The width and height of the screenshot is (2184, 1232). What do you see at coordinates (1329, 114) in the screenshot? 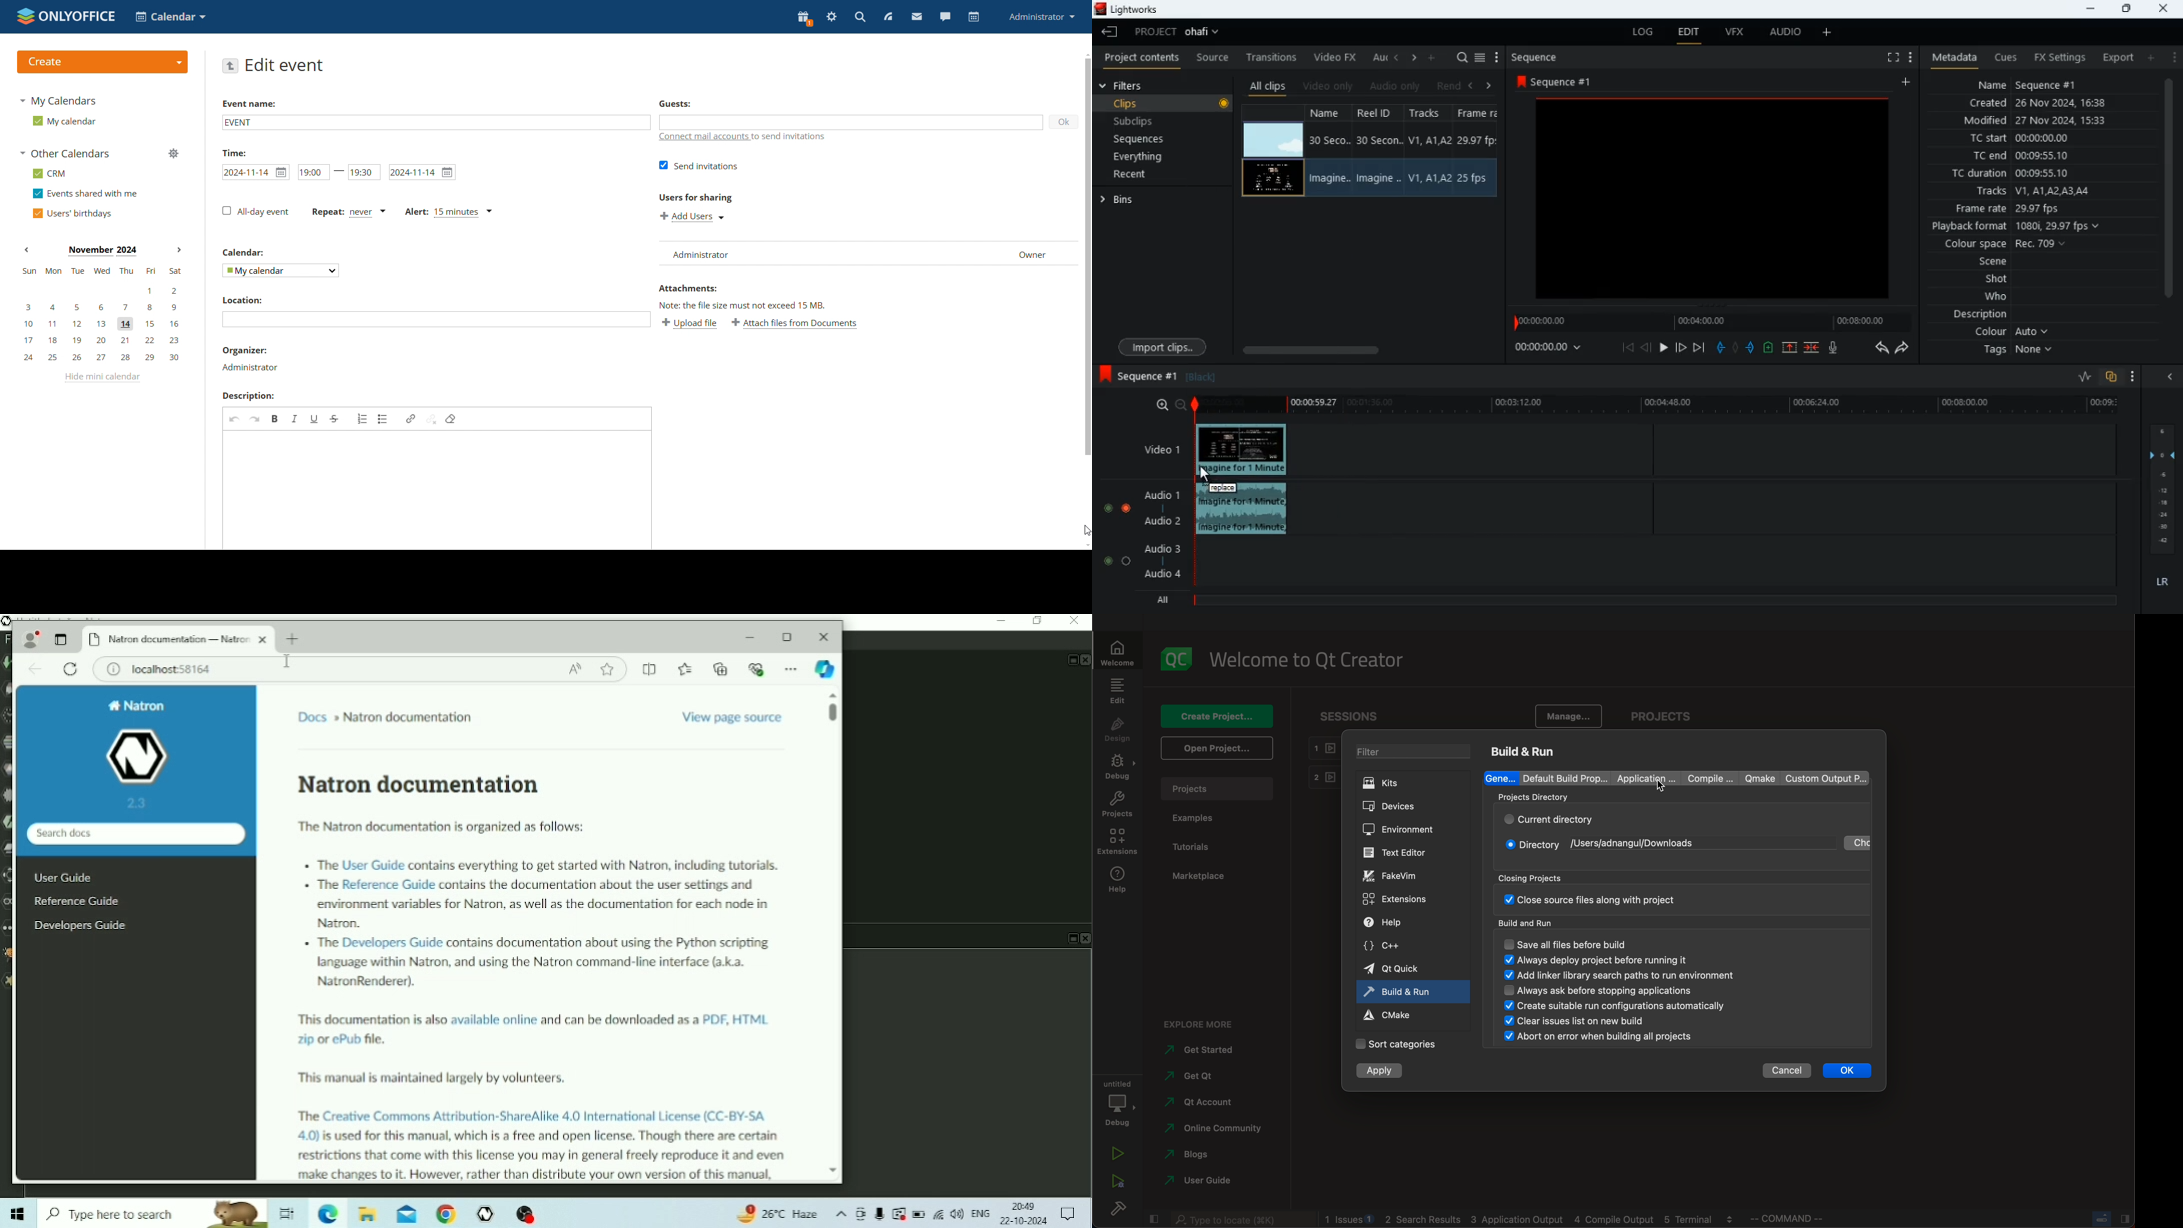
I see `name` at bounding box center [1329, 114].